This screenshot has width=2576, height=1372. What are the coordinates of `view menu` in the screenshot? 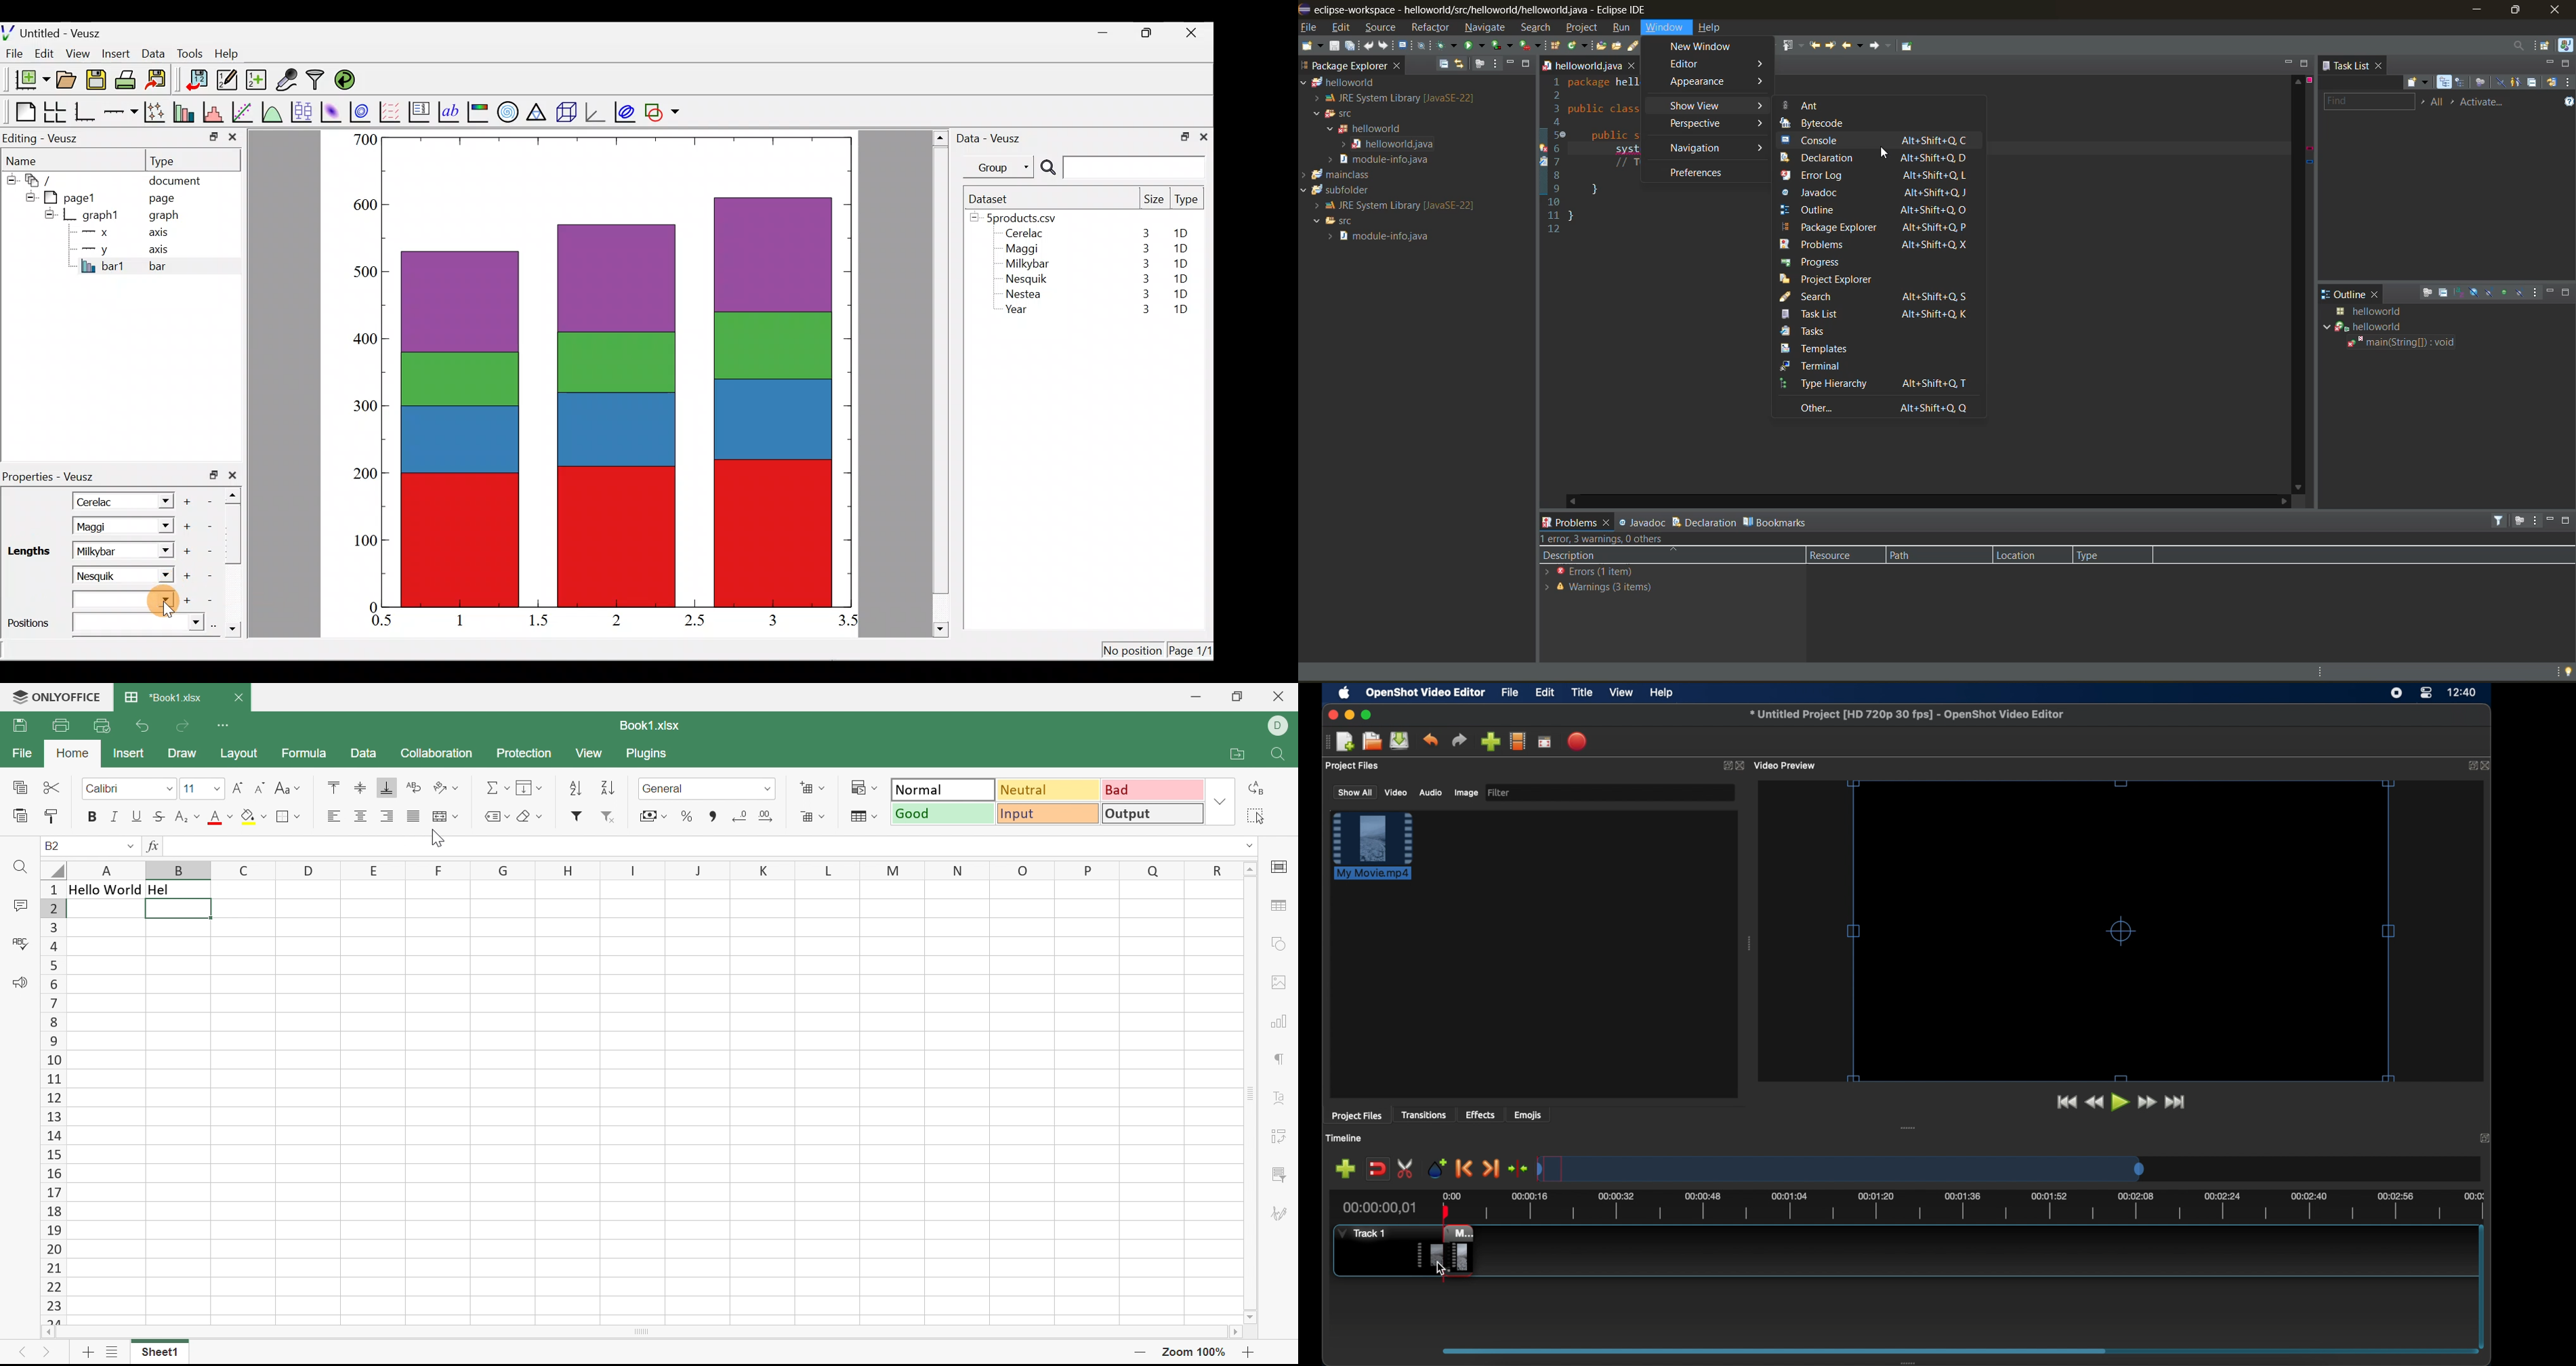 It's located at (1497, 63).